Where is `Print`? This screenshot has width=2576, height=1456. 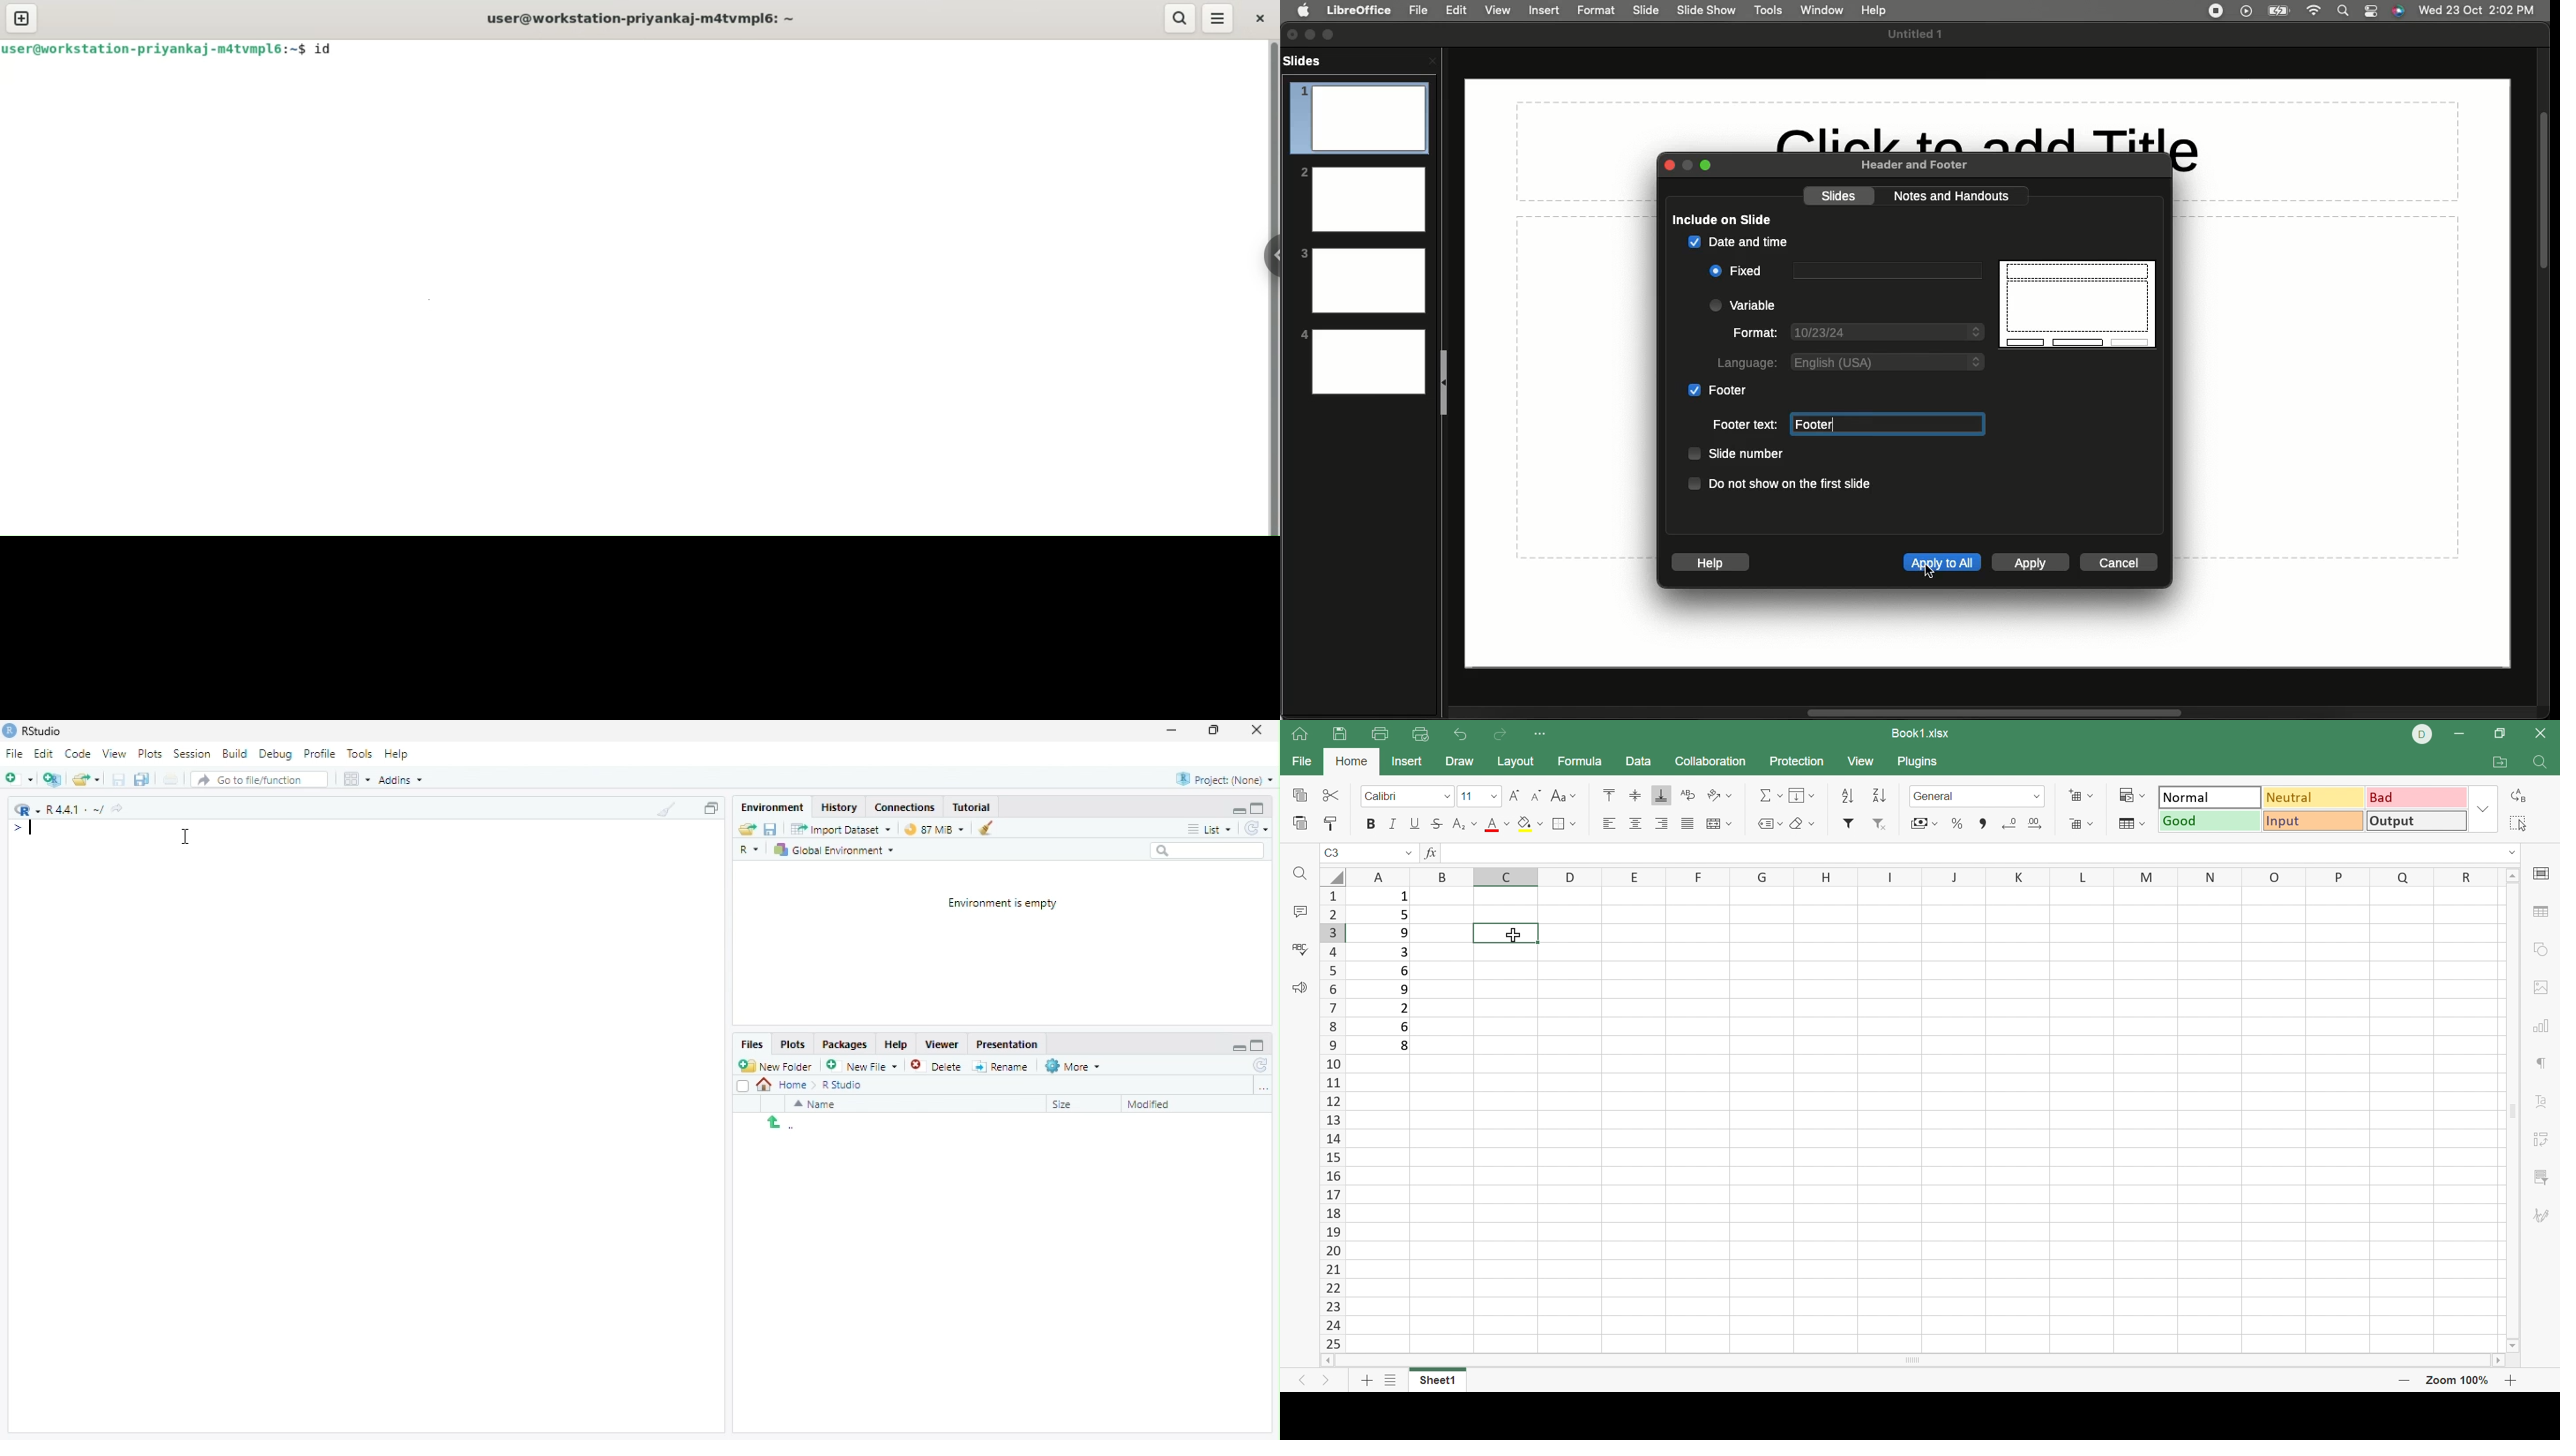
Print is located at coordinates (1381, 733).